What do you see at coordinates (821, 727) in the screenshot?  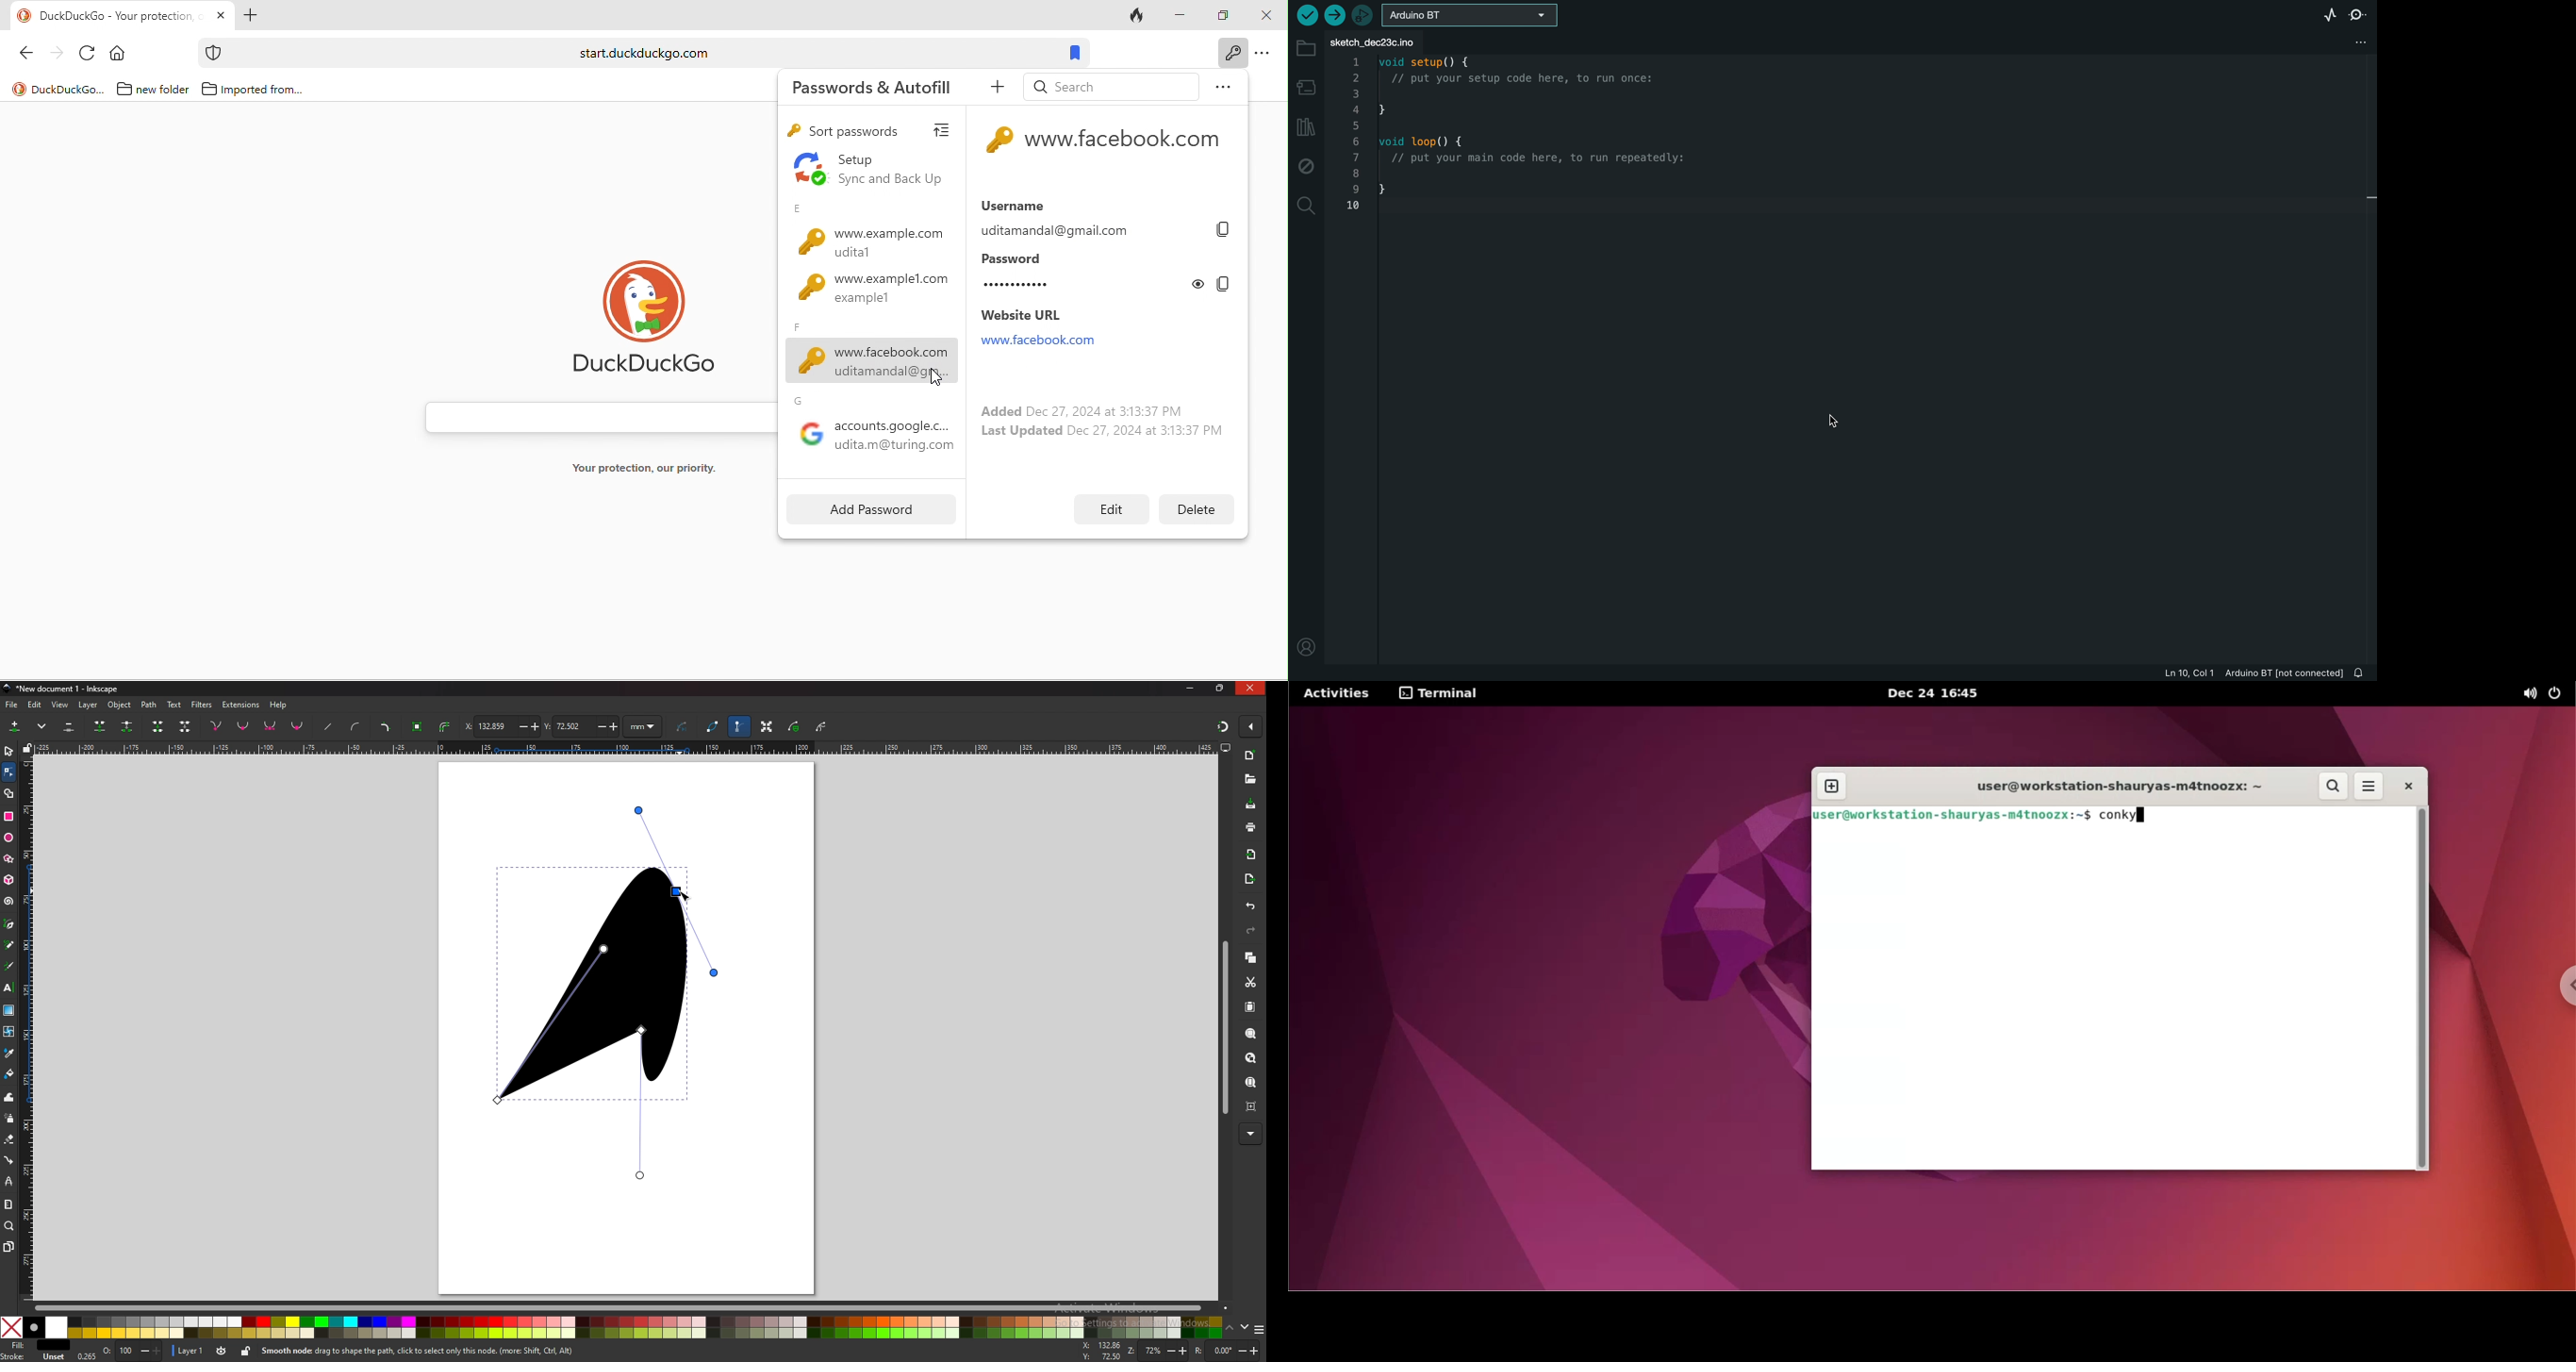 I see `show clipping path` at bounding box center [821, 727].